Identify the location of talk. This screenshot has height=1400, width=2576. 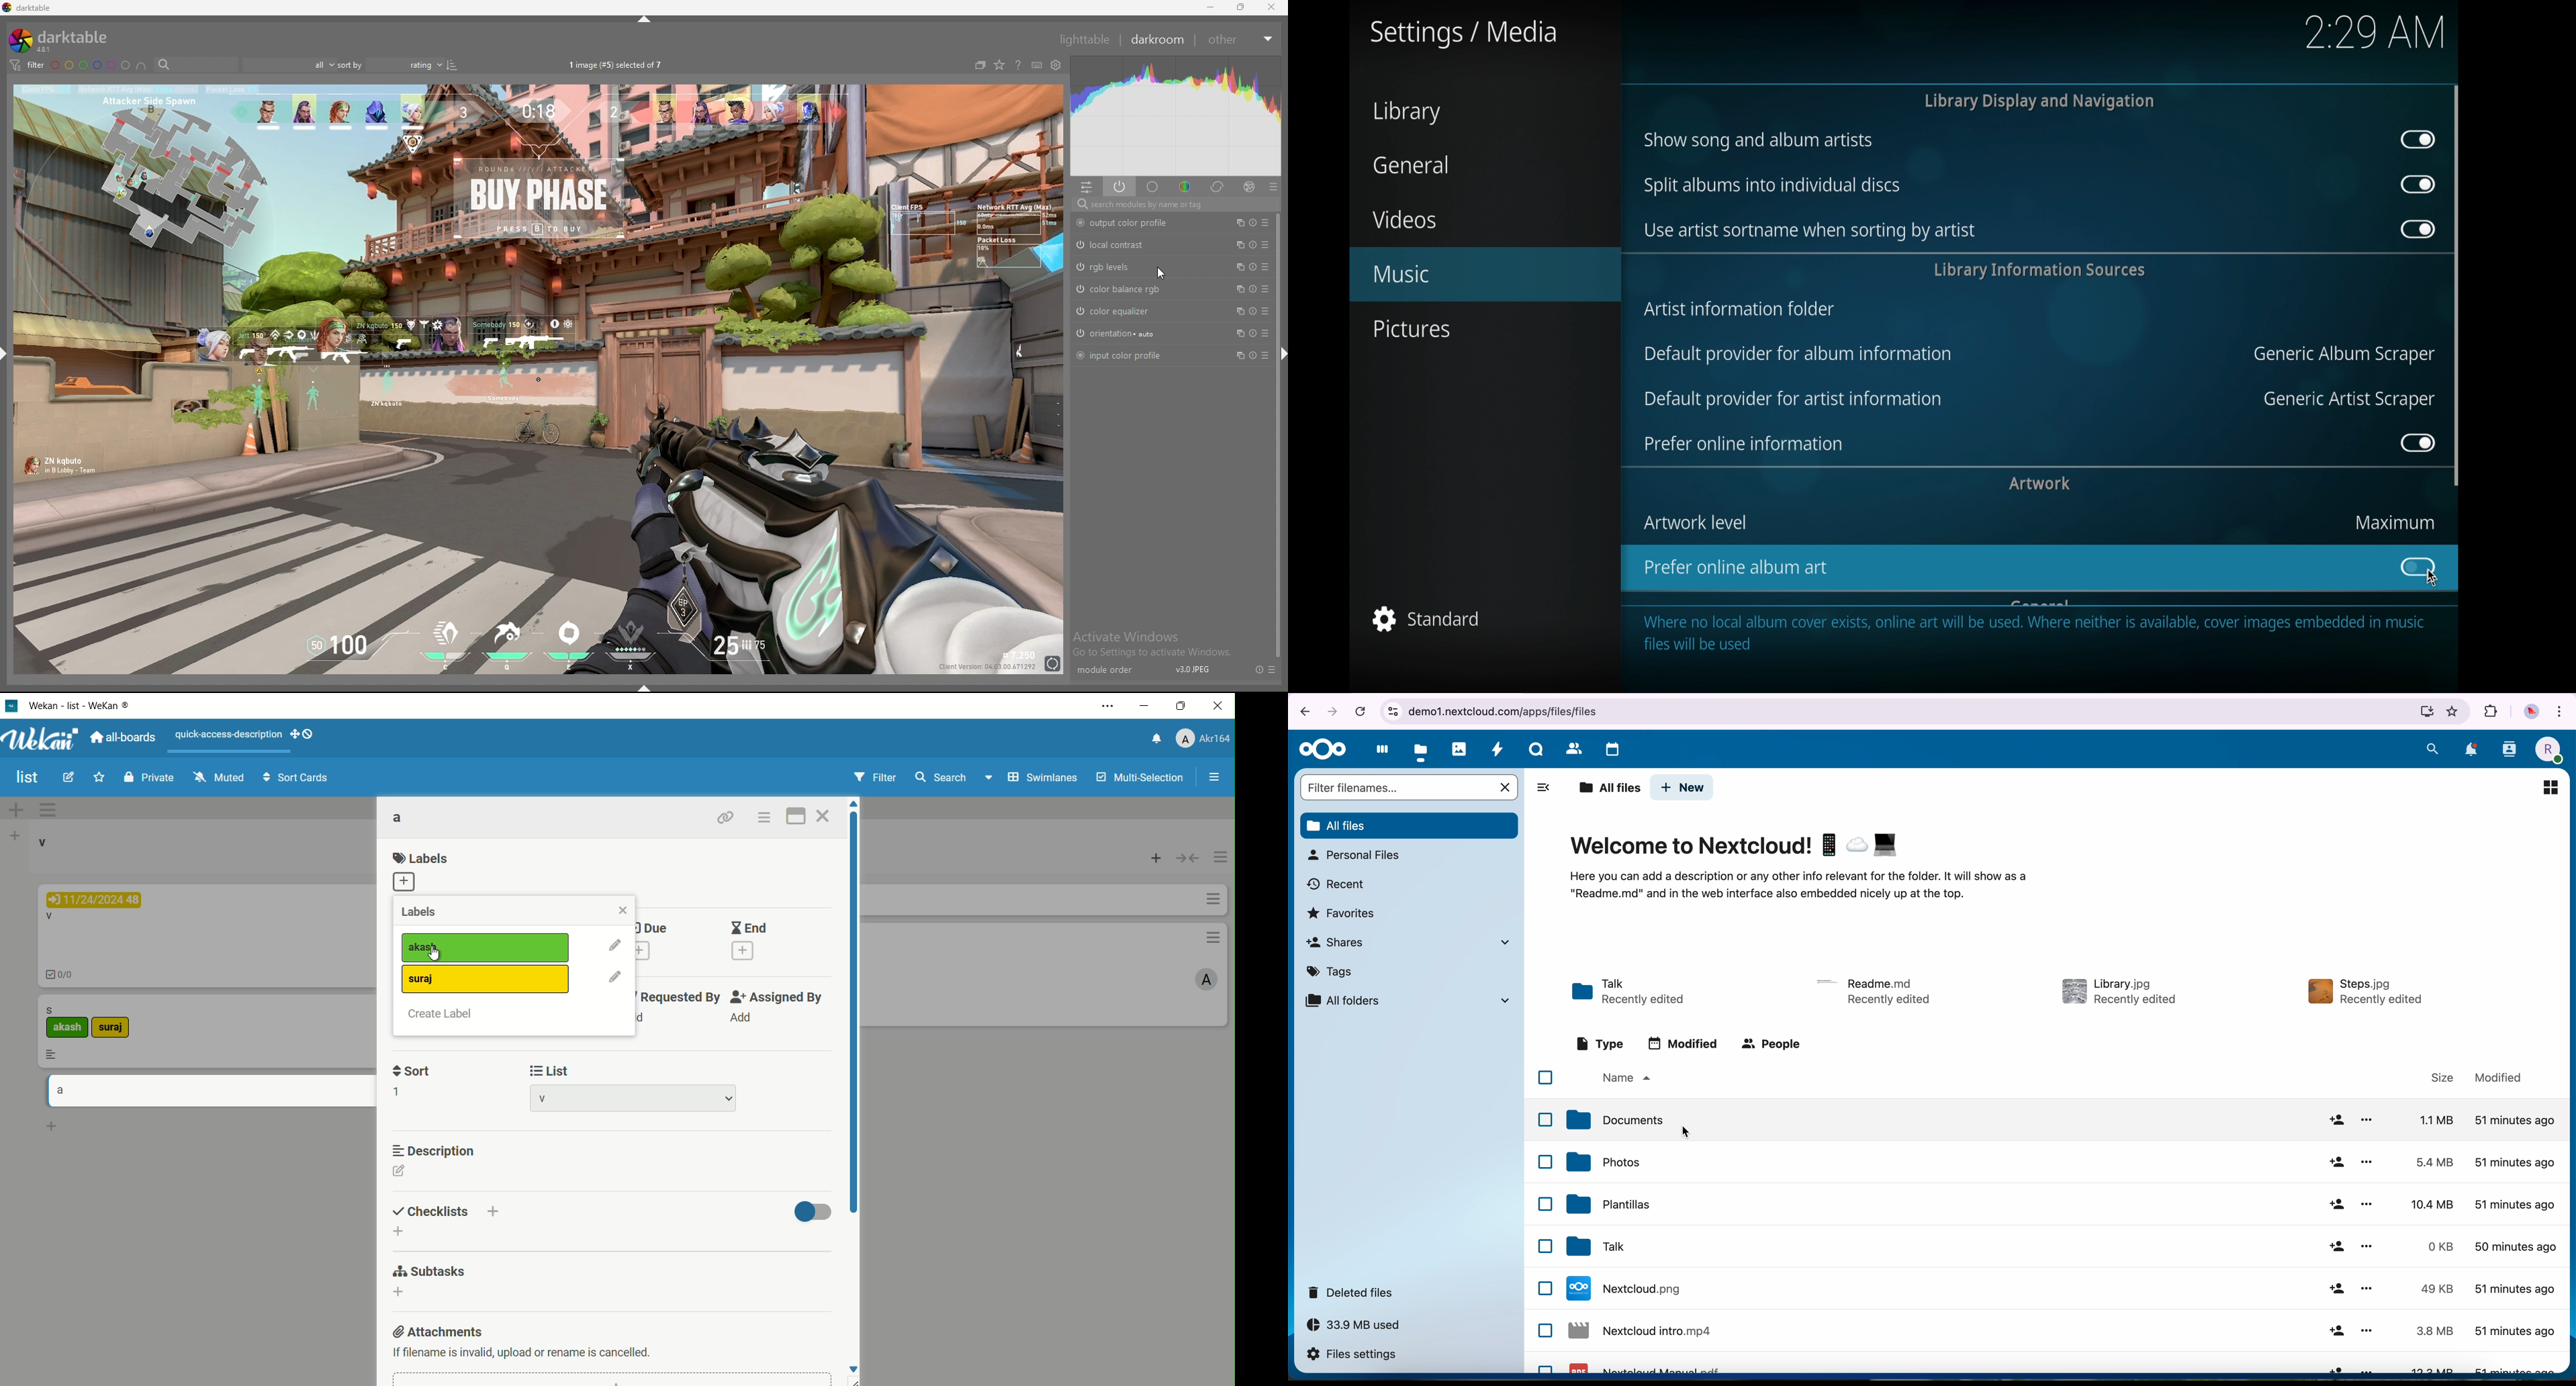
(1535, 752).